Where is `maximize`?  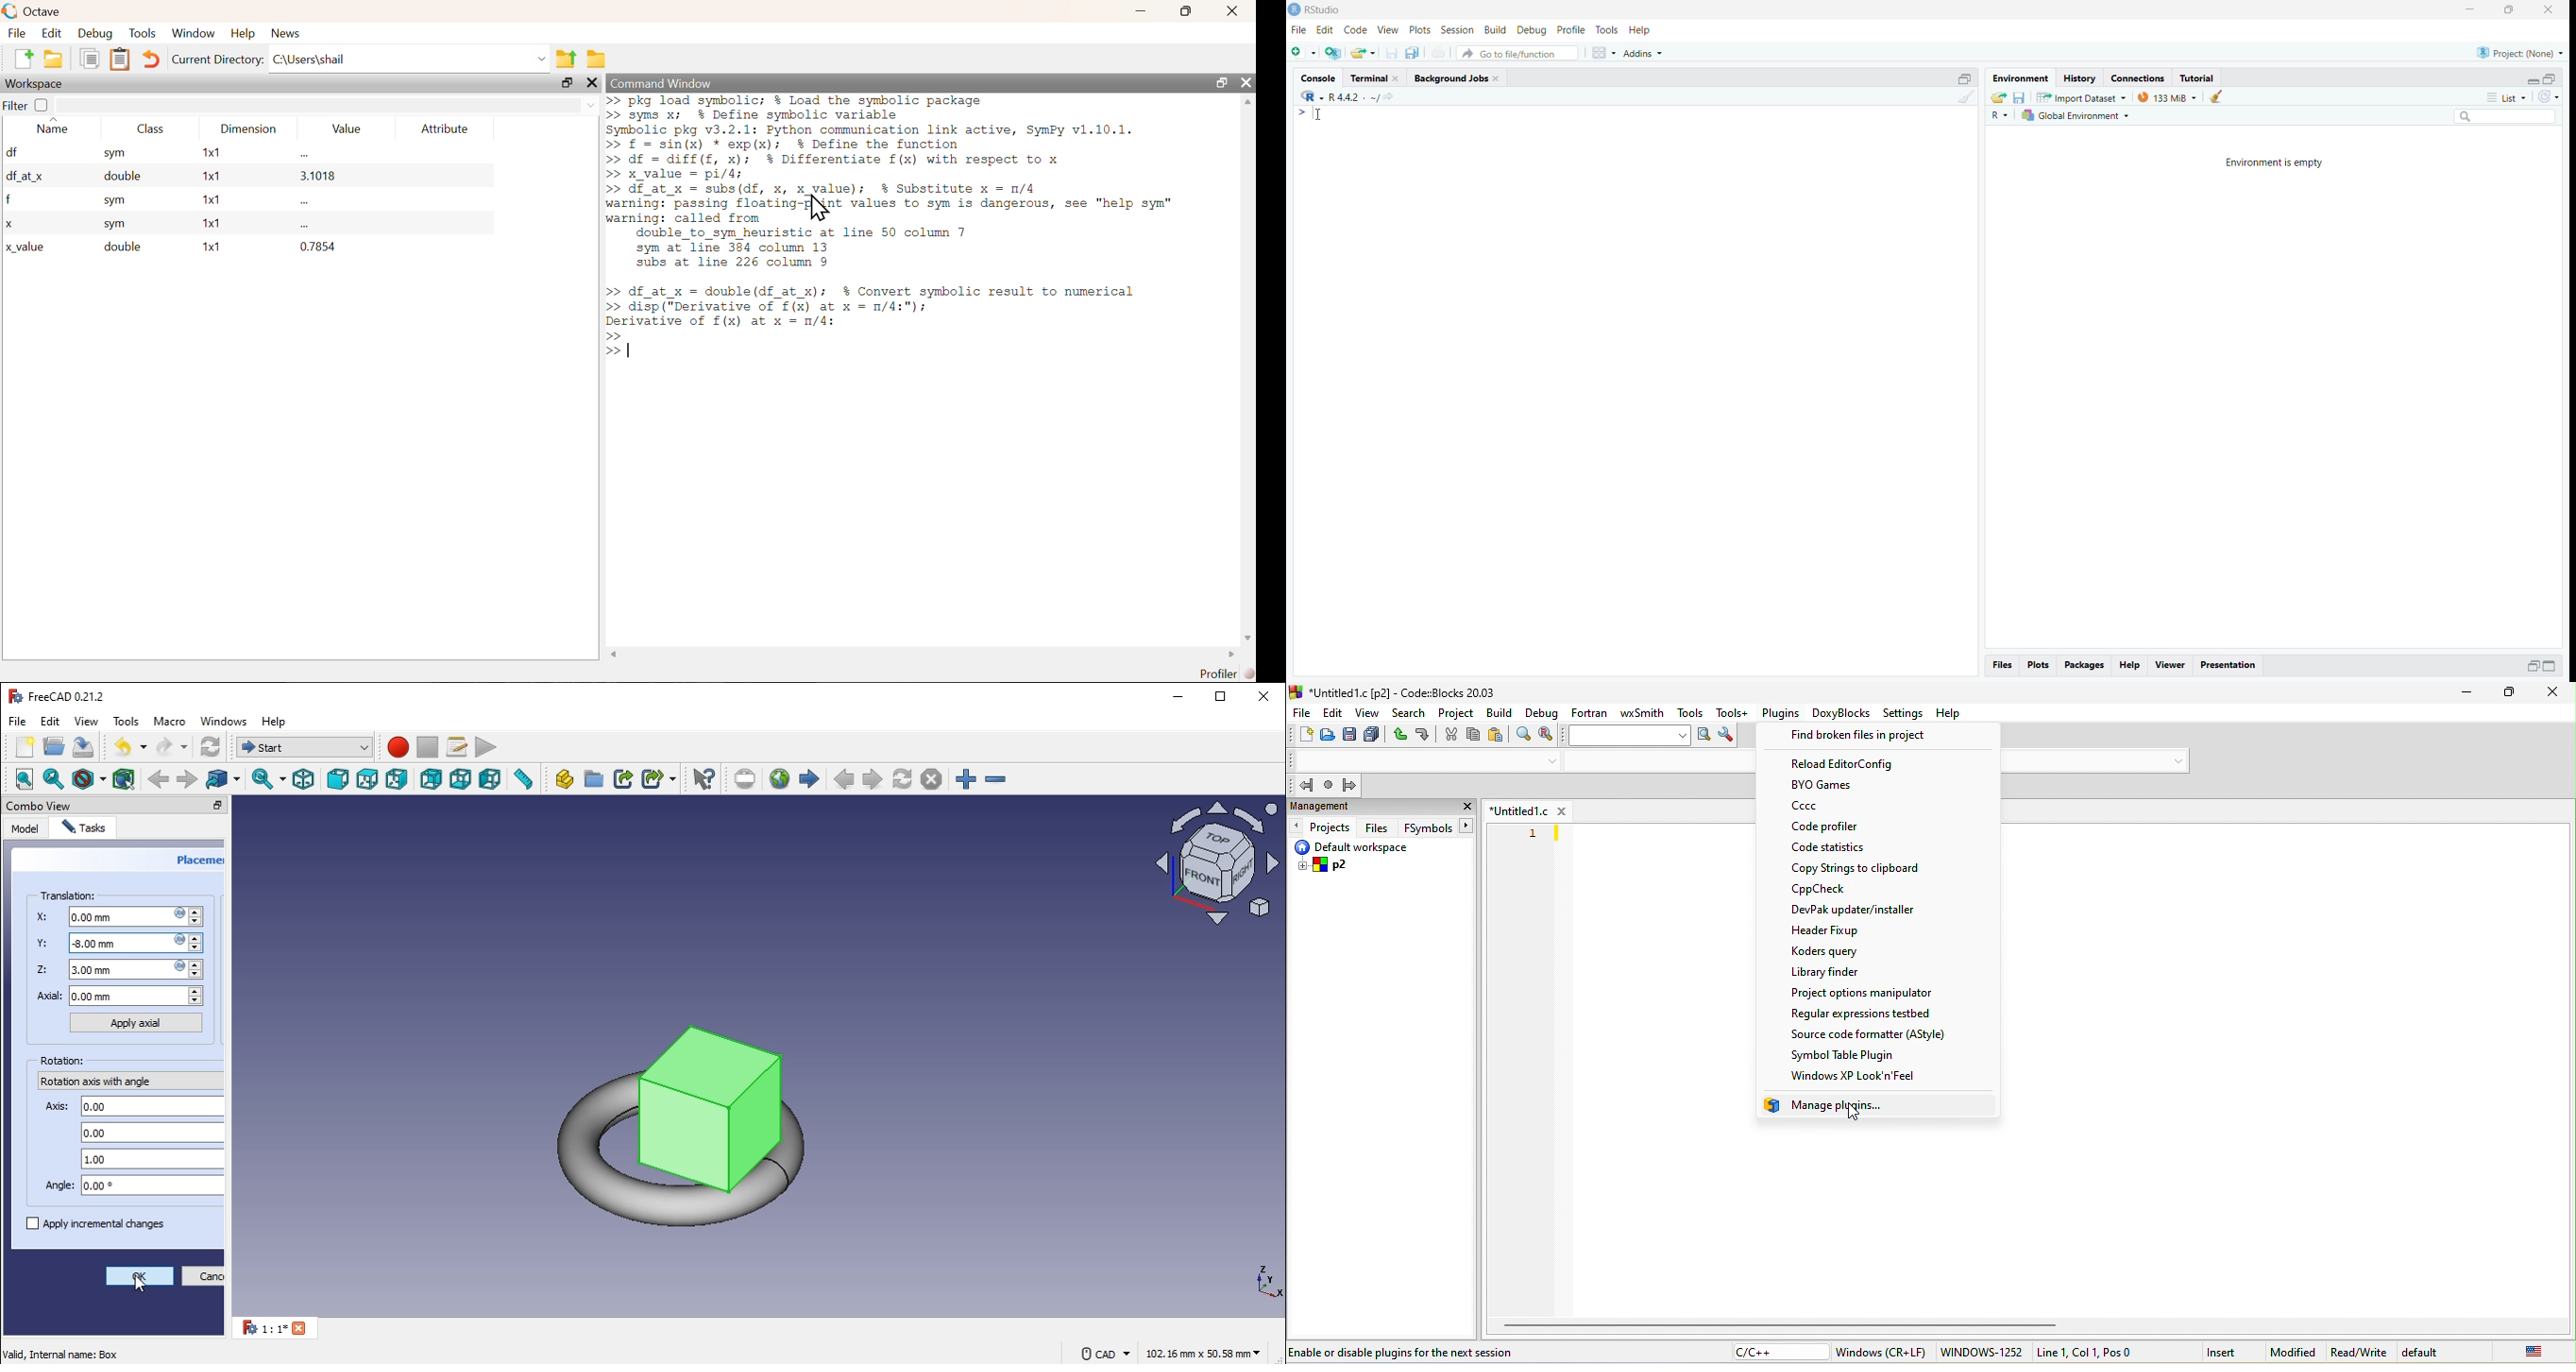
maximize is located at coordinates (2513, 693).